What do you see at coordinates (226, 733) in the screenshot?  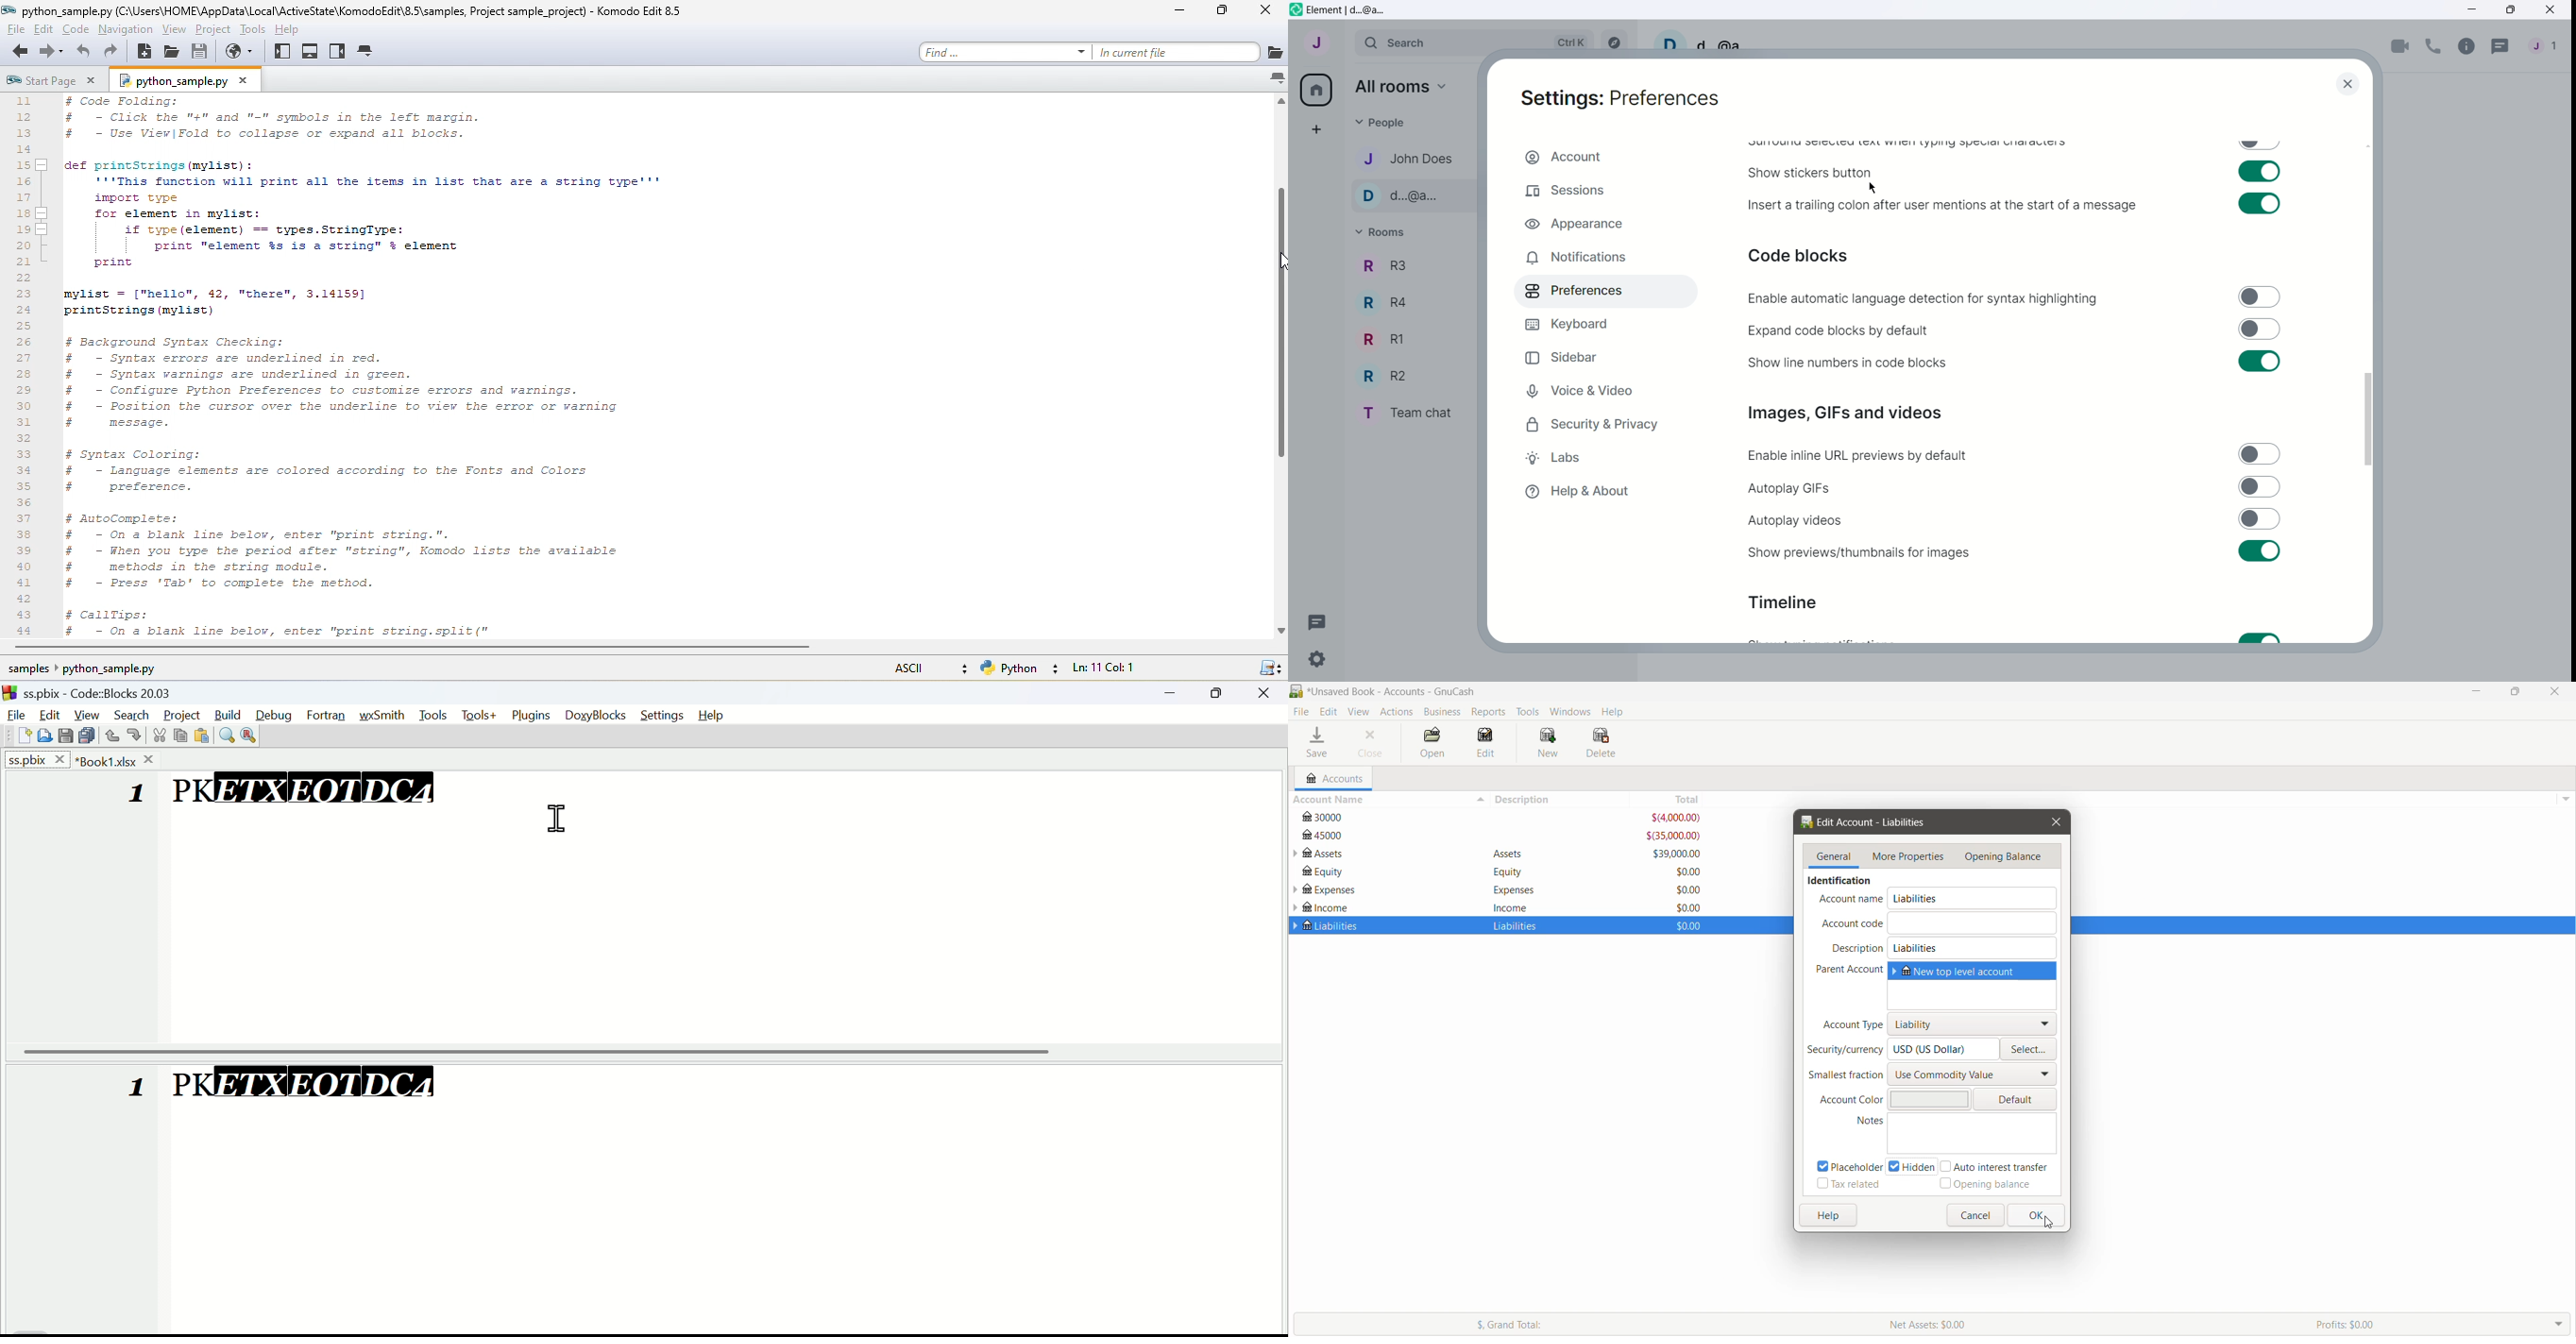 I see `Find` at bounding box center [226, 733].